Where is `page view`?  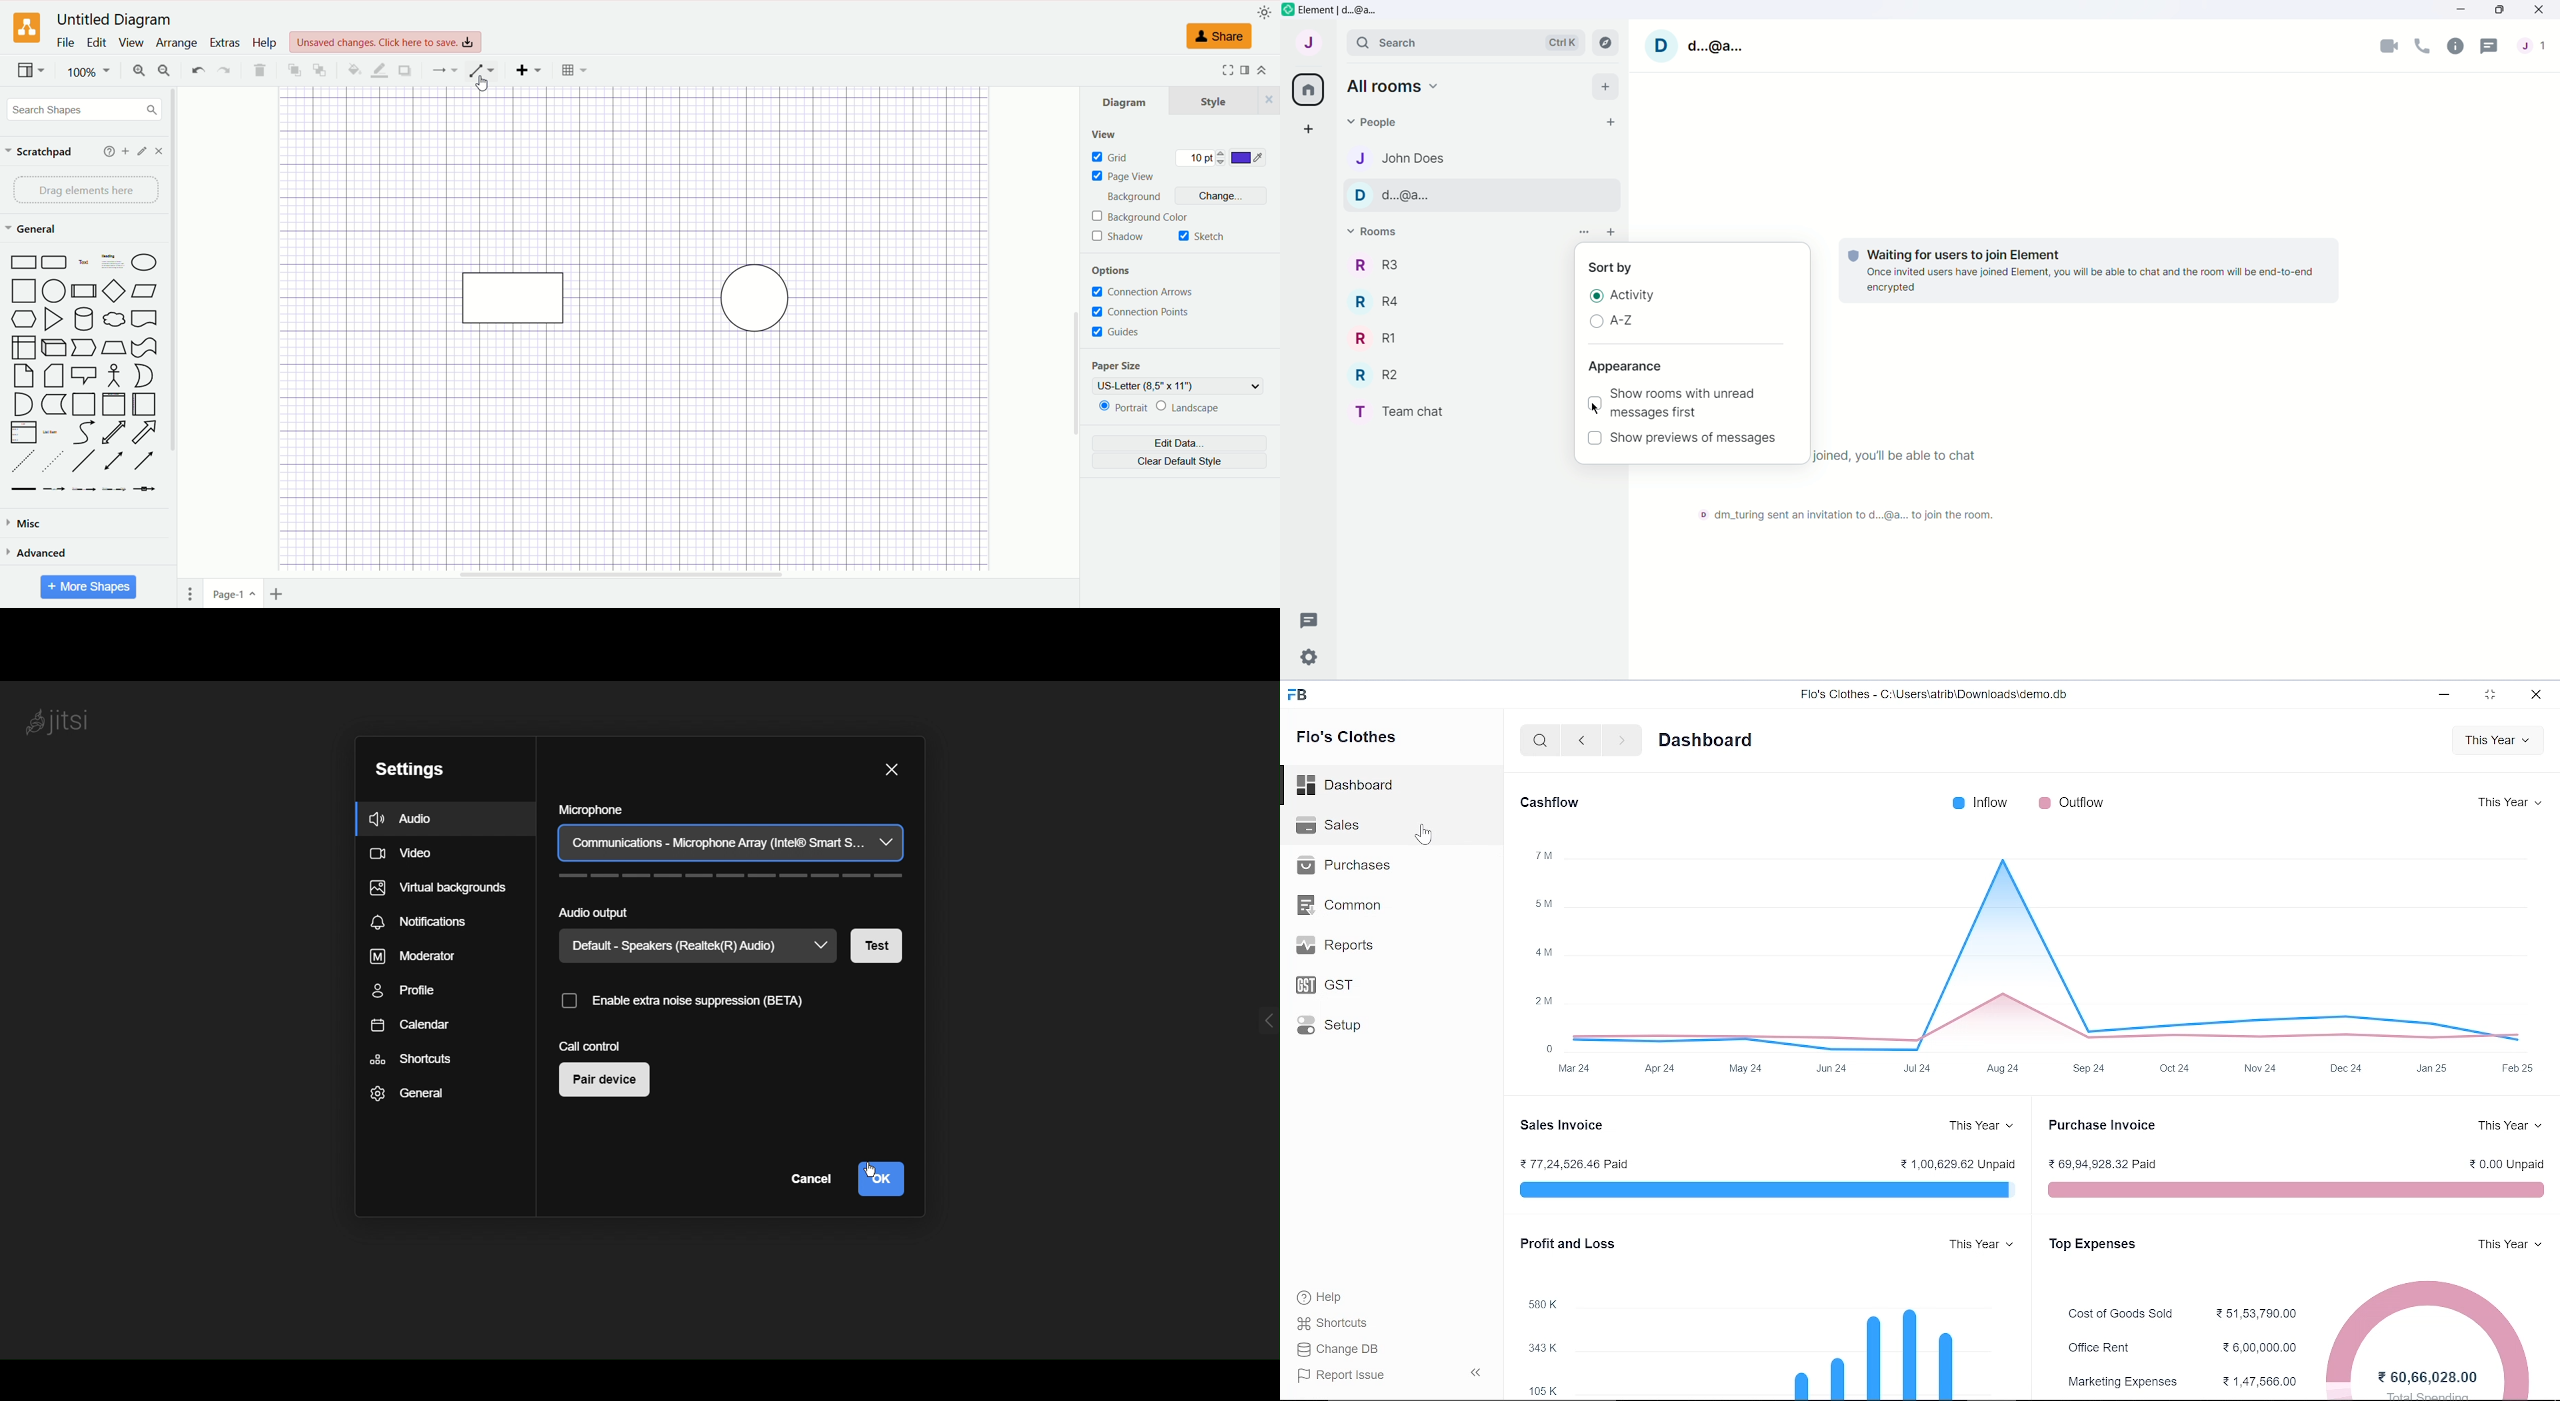
page view is located at coordinates (1123, 176).